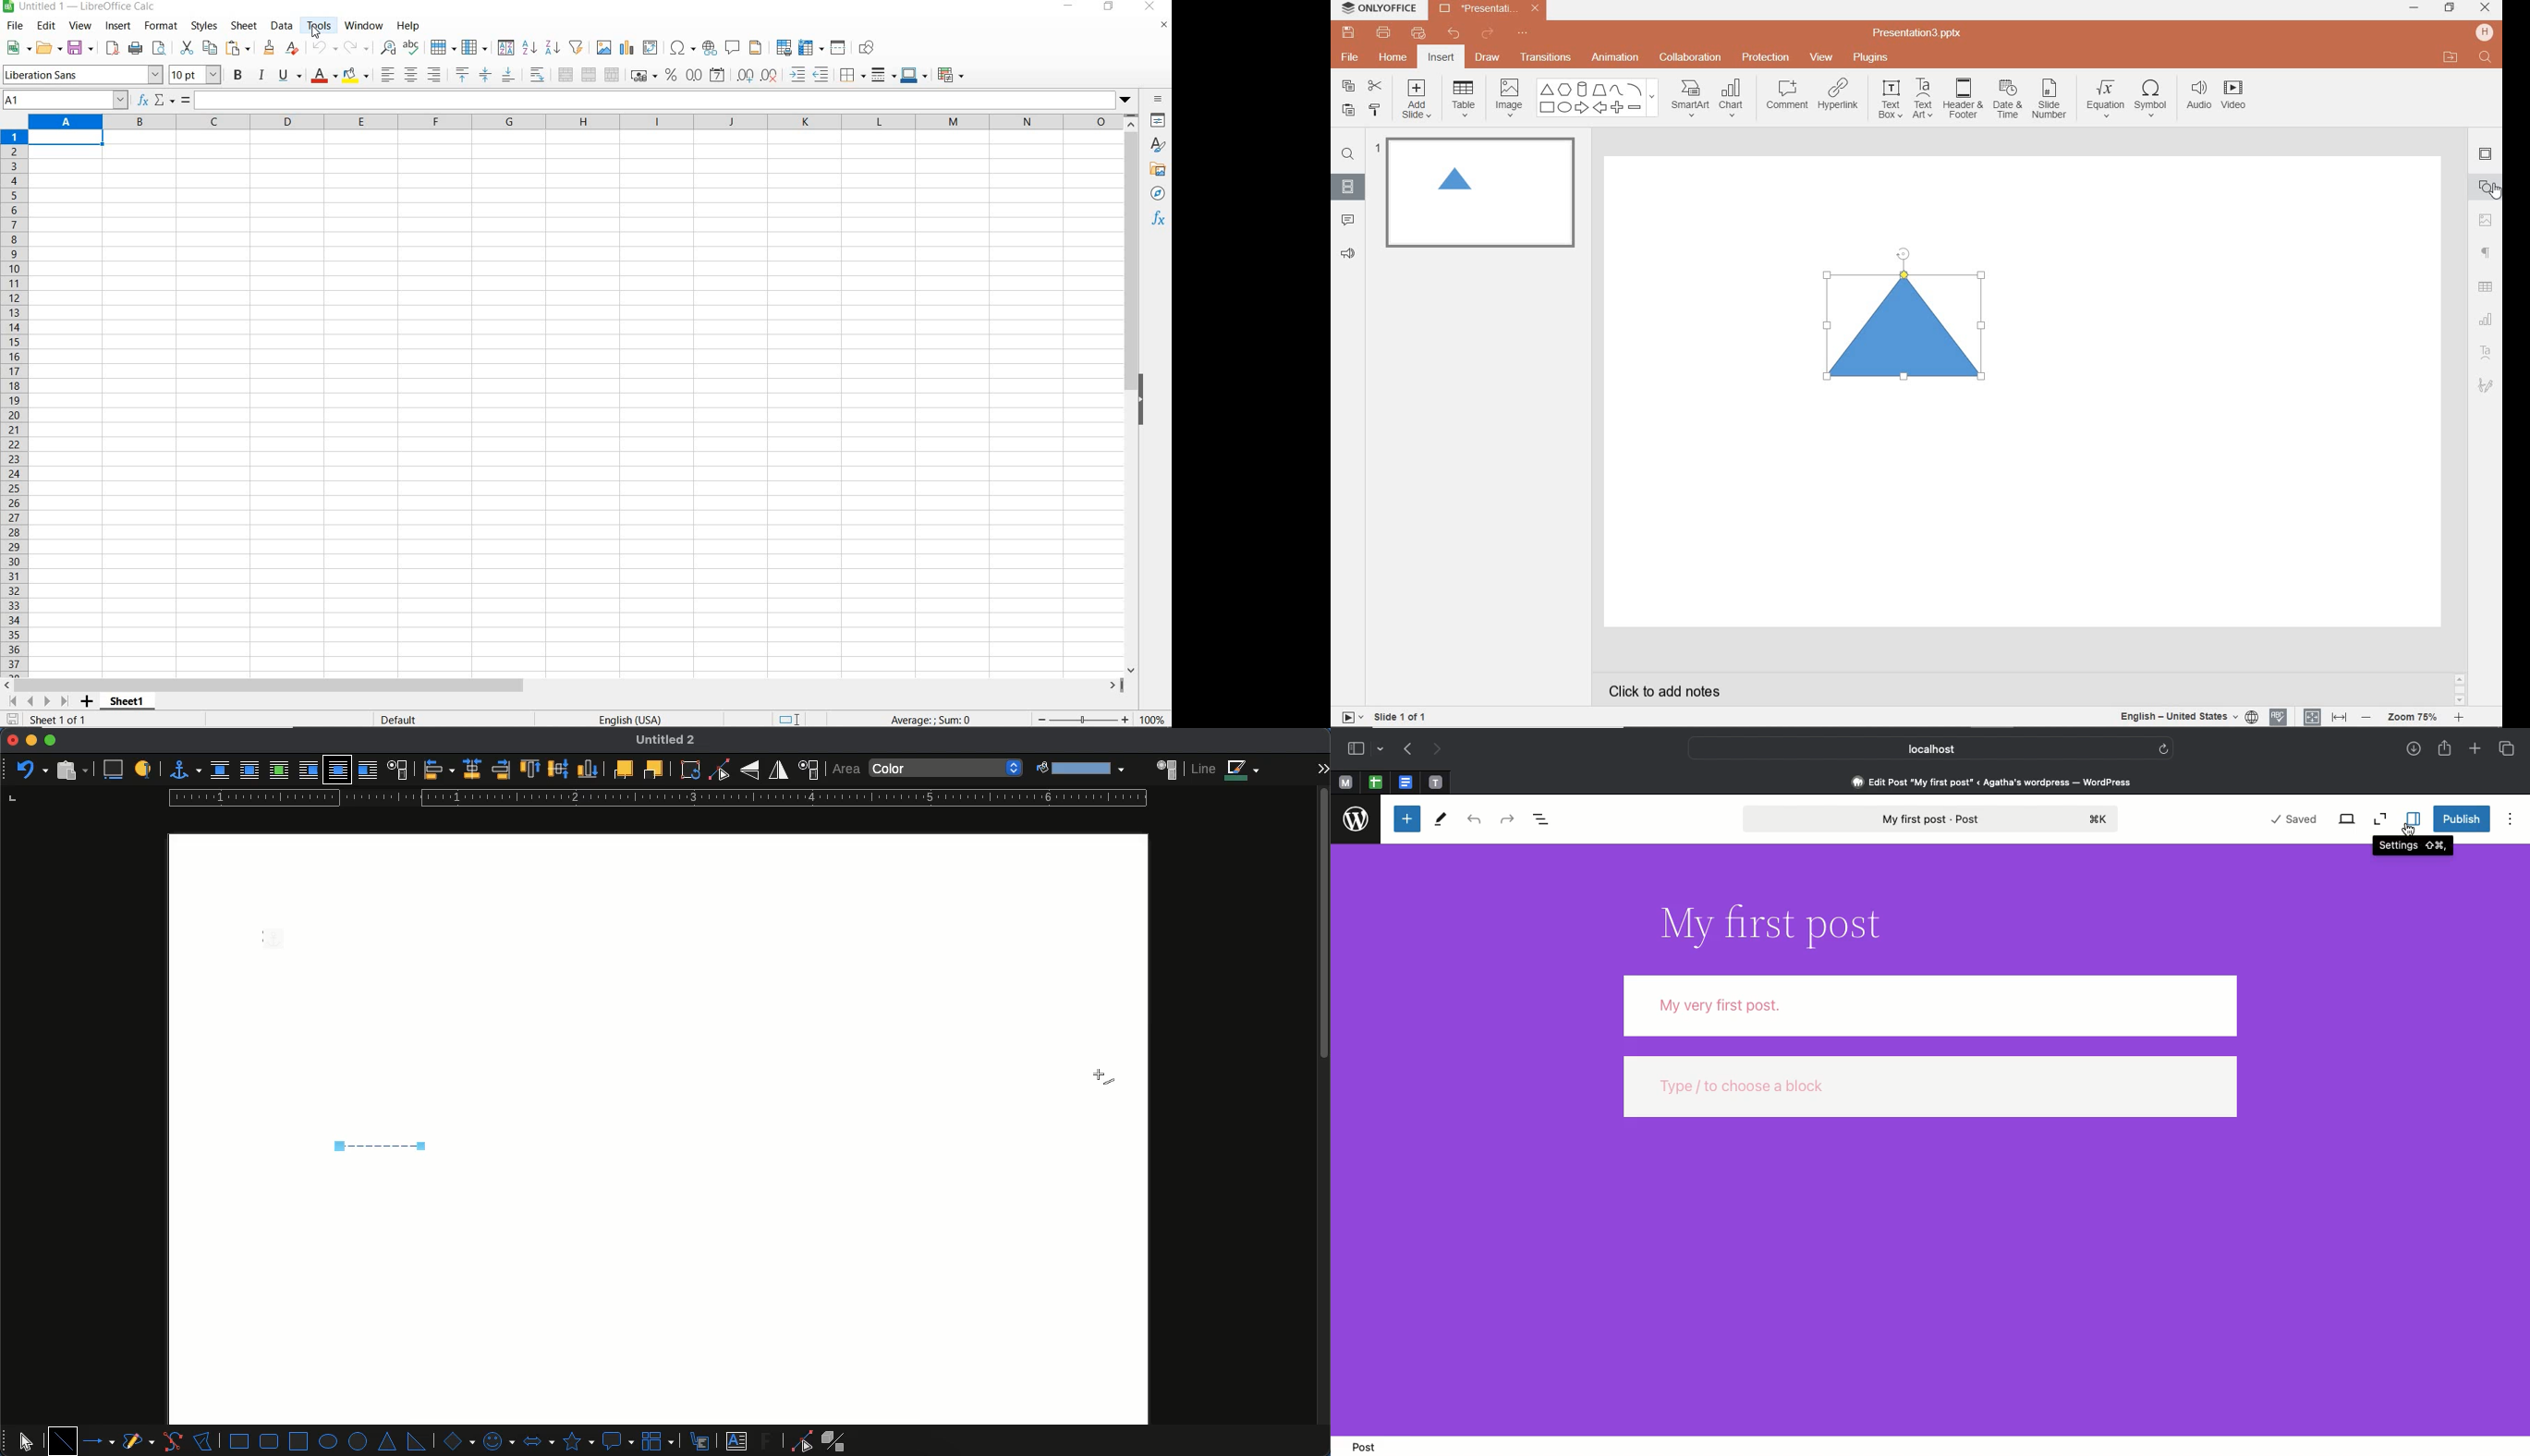  What do you see at coordinates (143, 770) in the screenshot?
I see `a label to identify object` at bounding box center [143, 770].